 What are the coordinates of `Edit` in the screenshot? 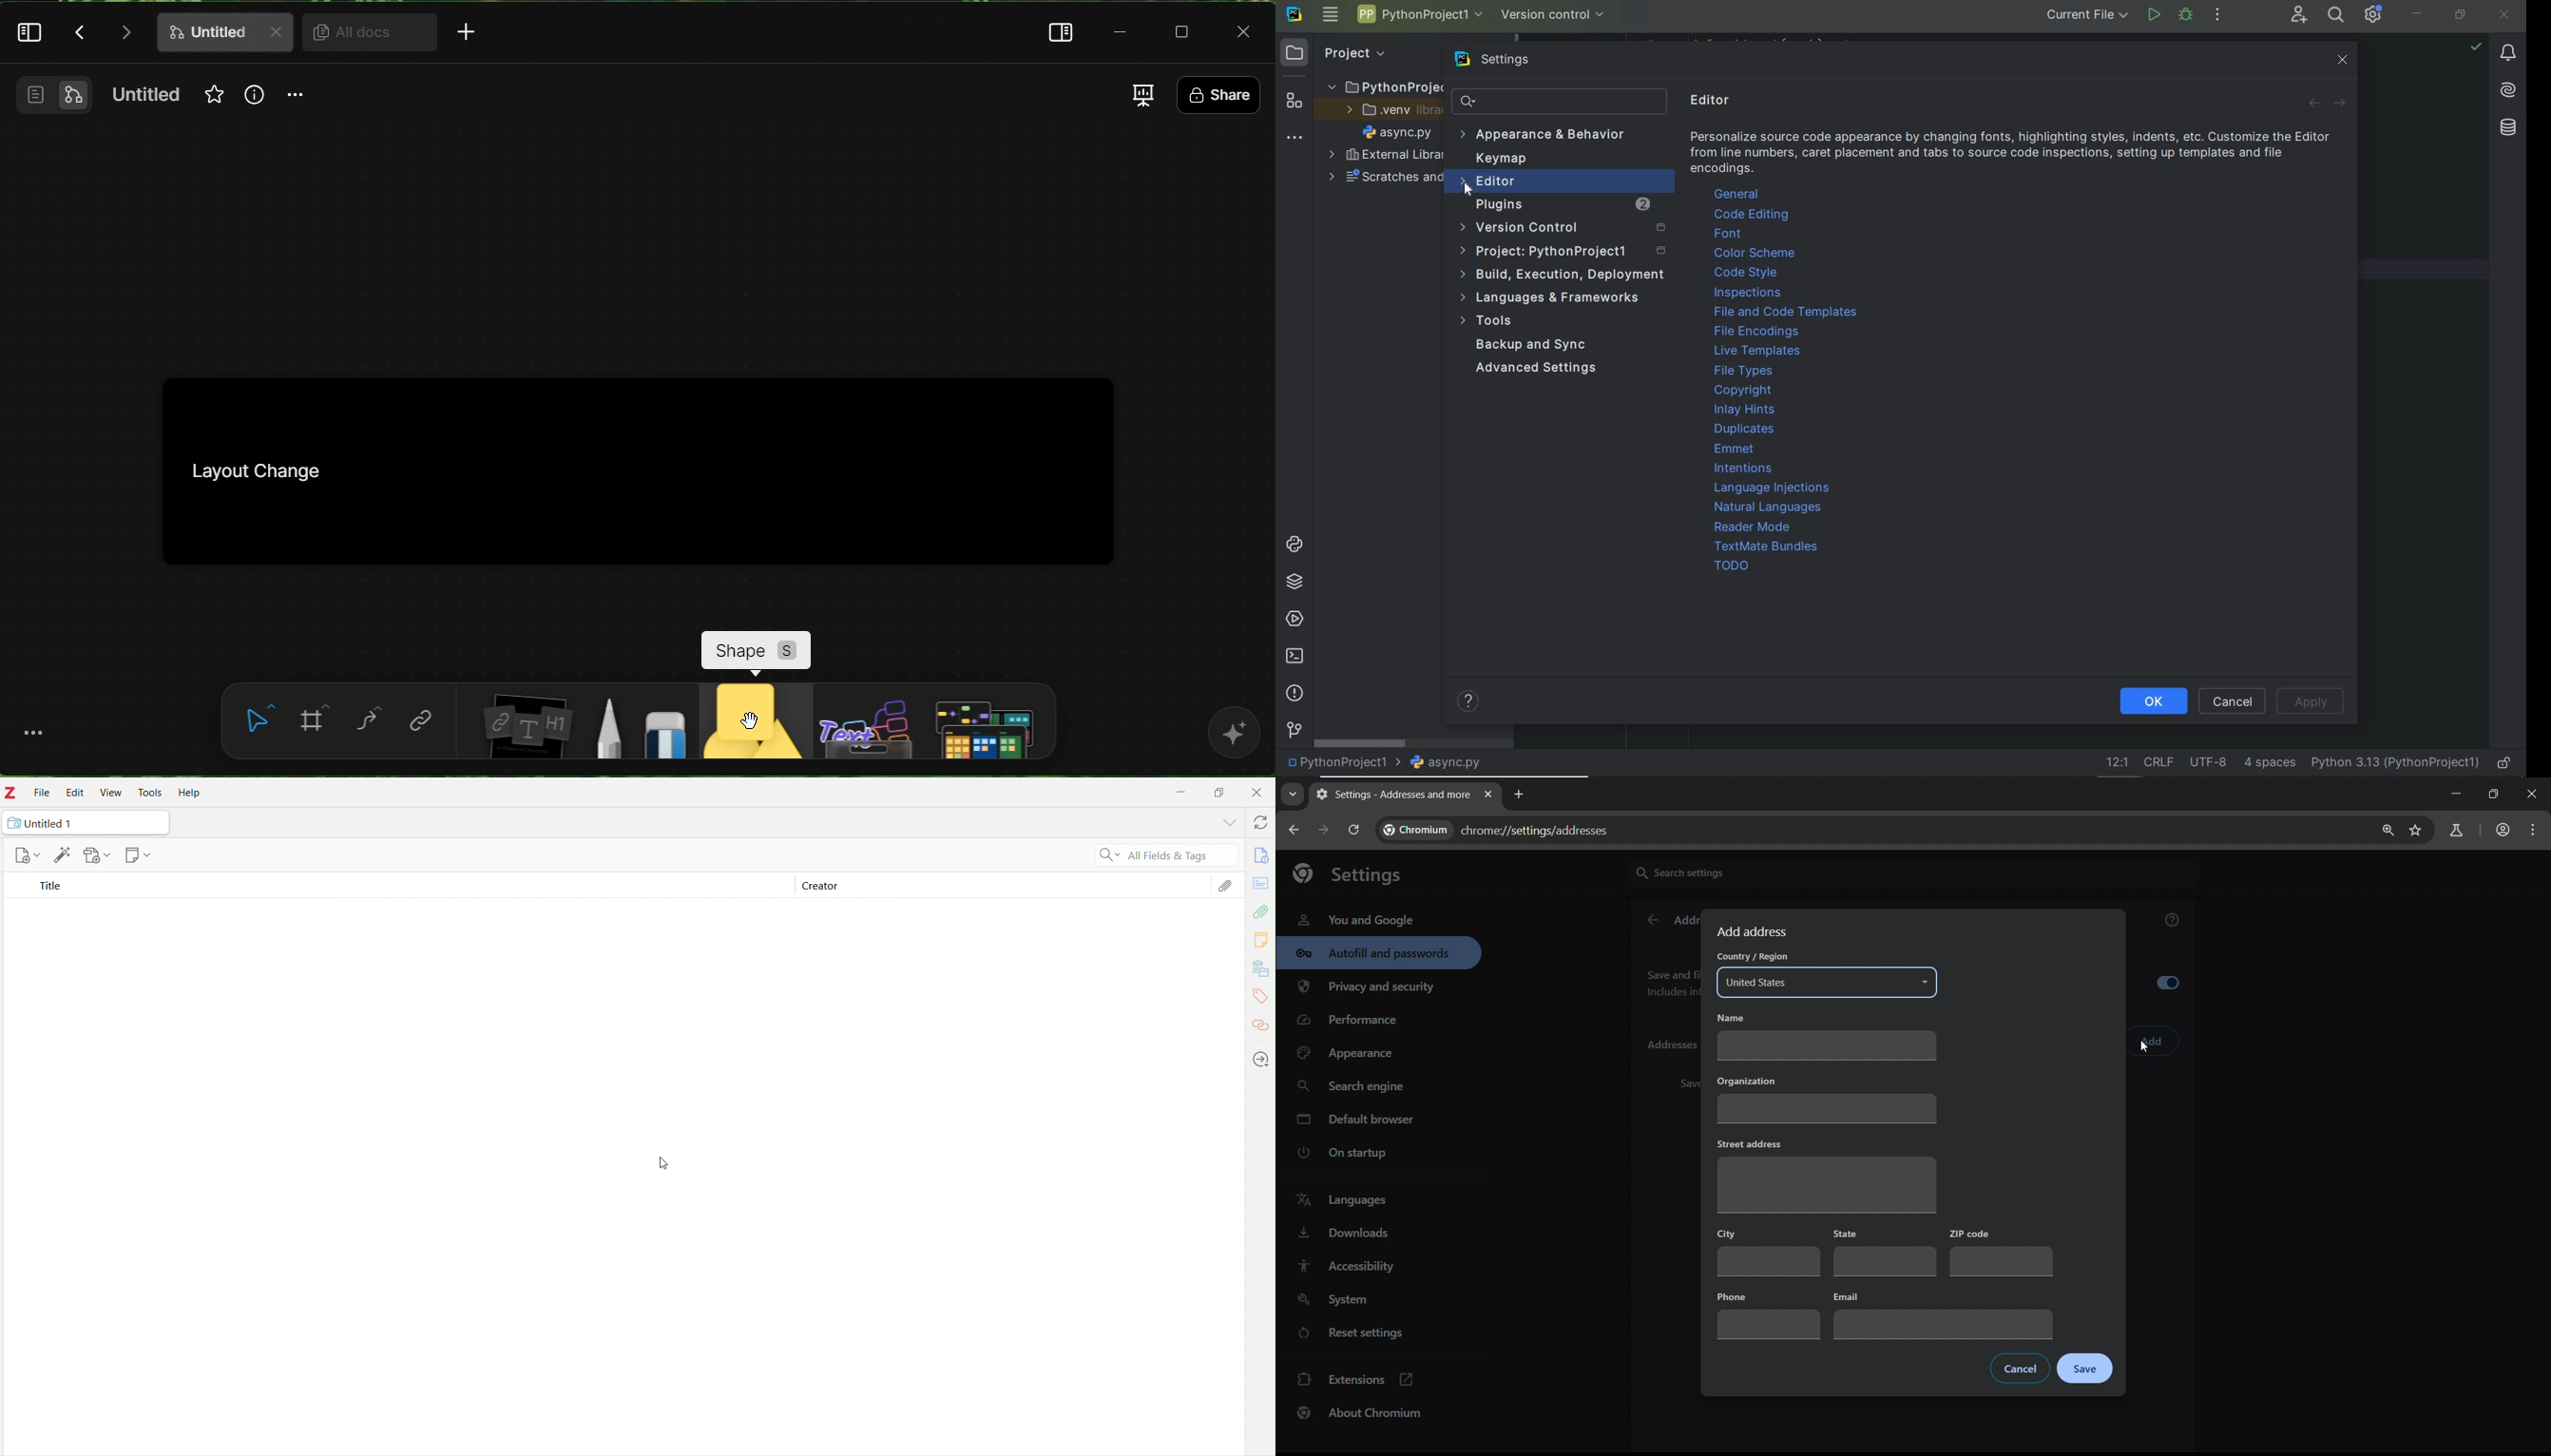 It's located at (63, 857).